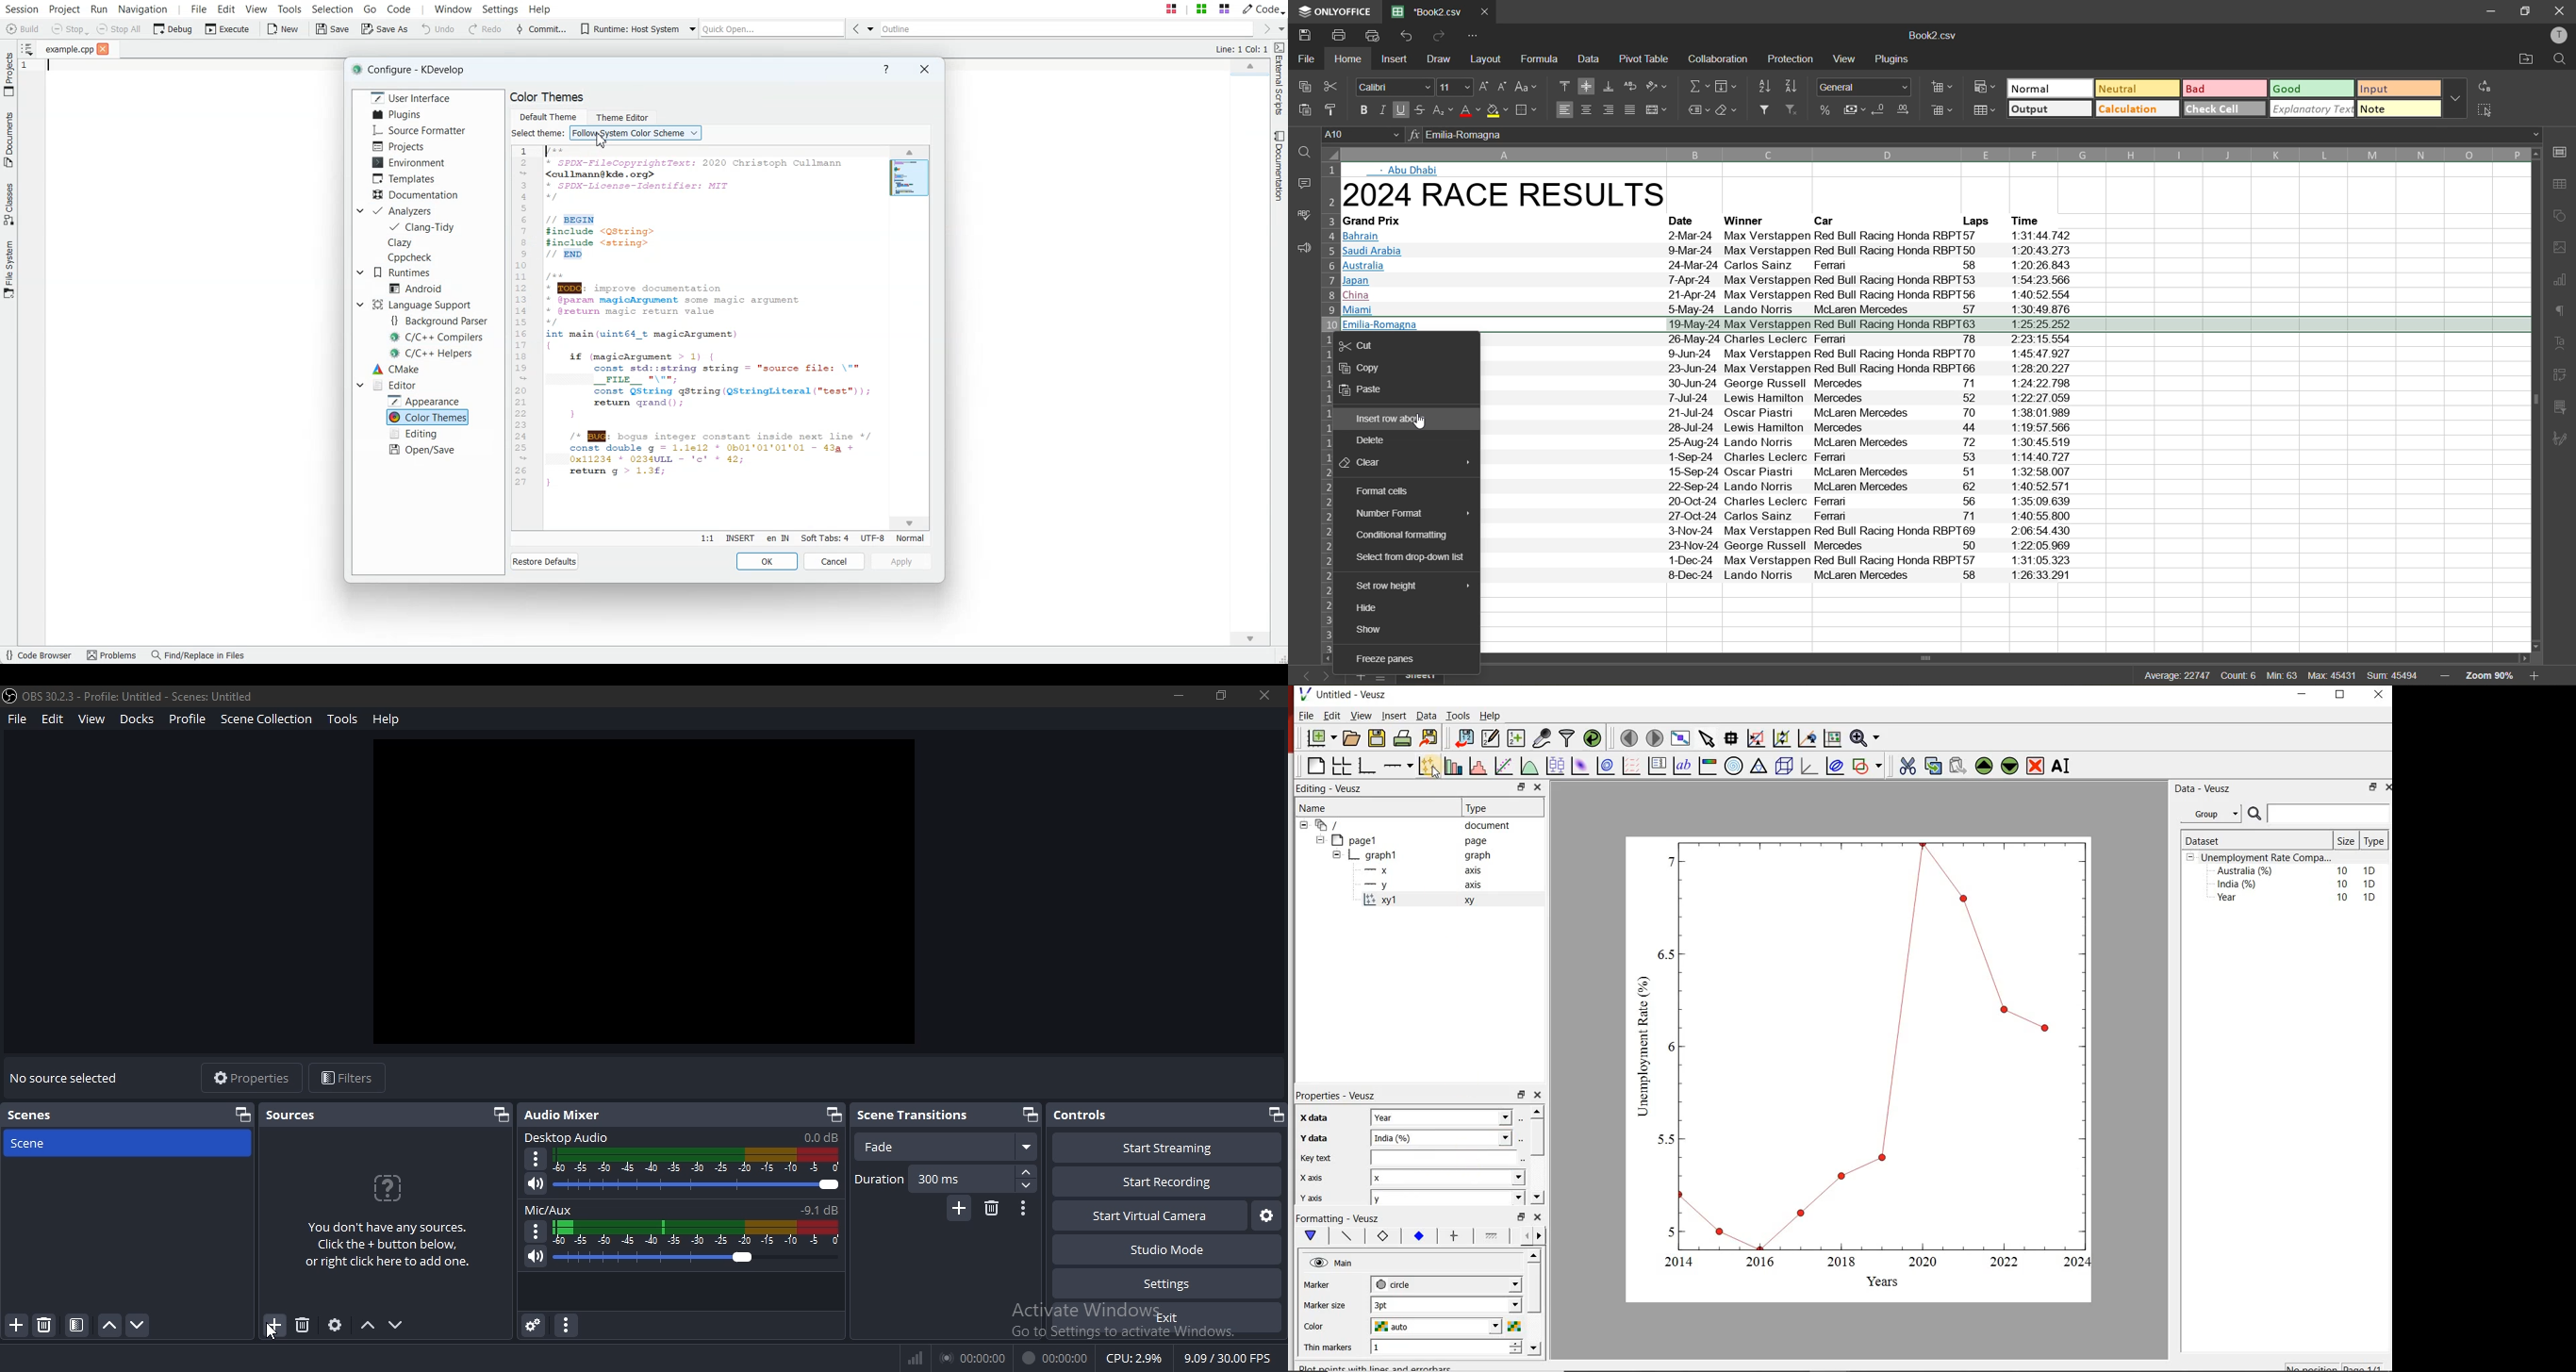  Describe the element at coordinates (1079, 1117) in the screenshot. I see `controls` at that location.